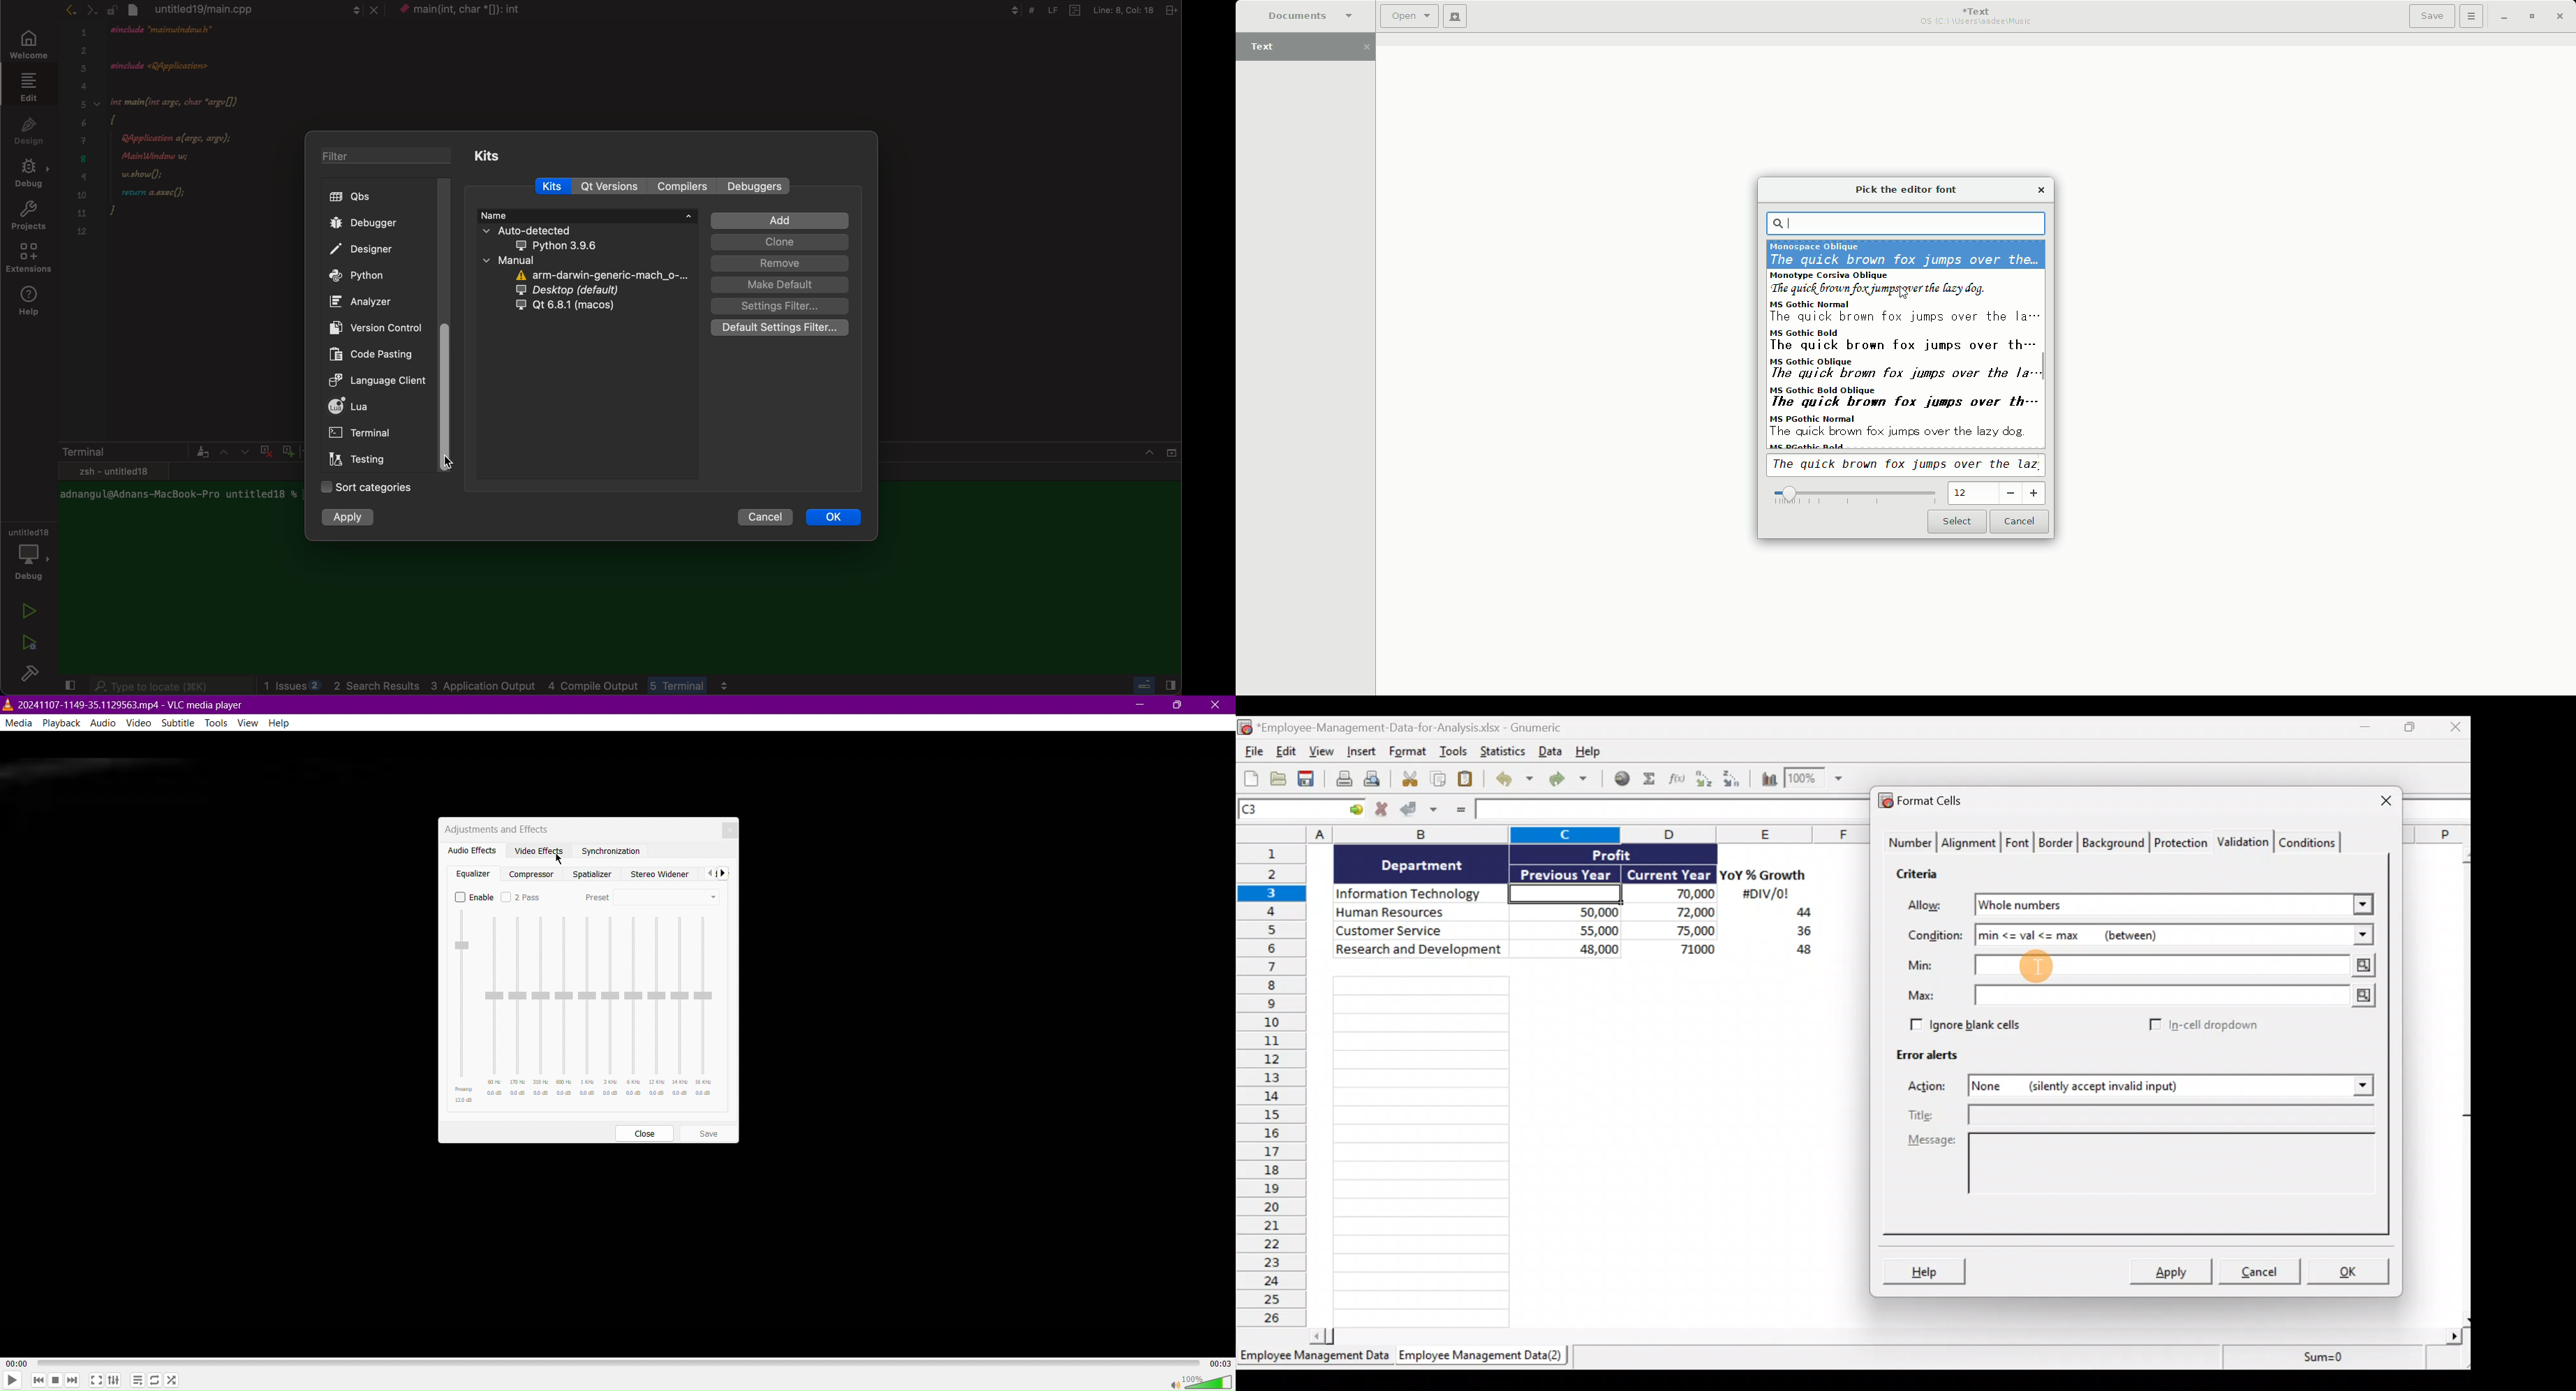 Image resolution: width=2576 pixels, height=1400 pixels. I want to click on Random, so click(171, 1379).